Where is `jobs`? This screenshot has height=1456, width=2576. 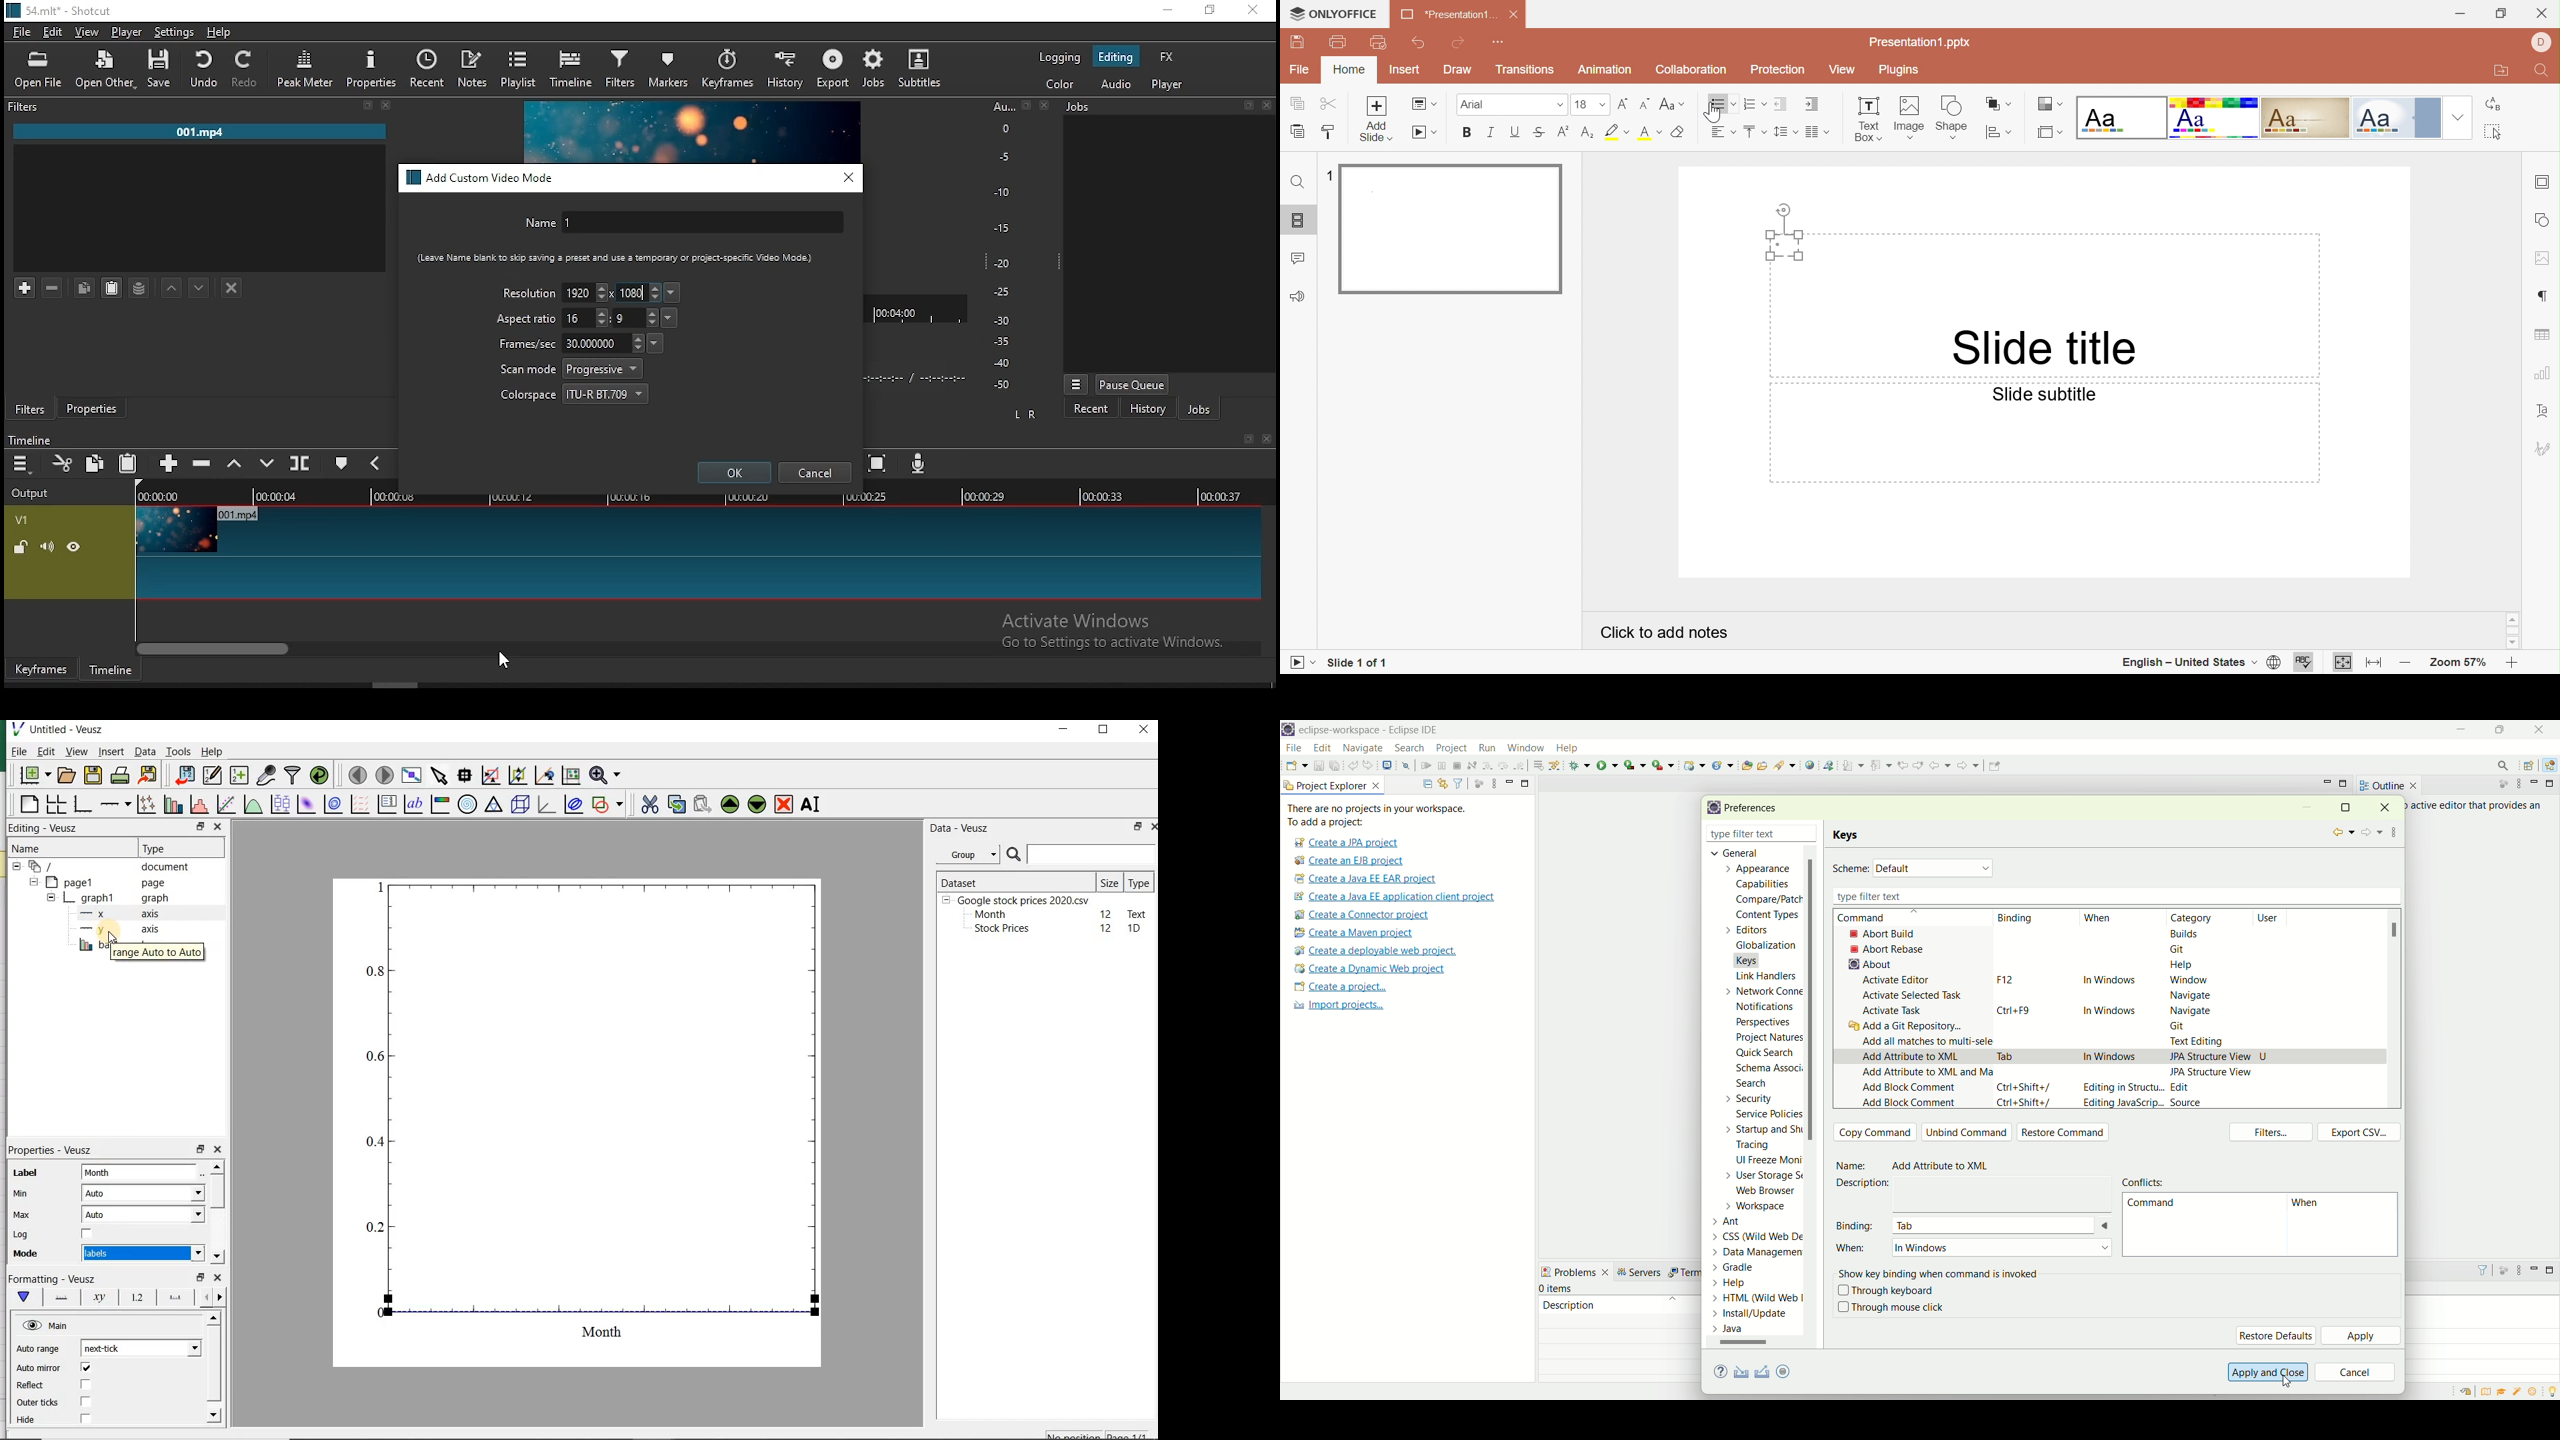 jobs is located at coordinates (875, 68).